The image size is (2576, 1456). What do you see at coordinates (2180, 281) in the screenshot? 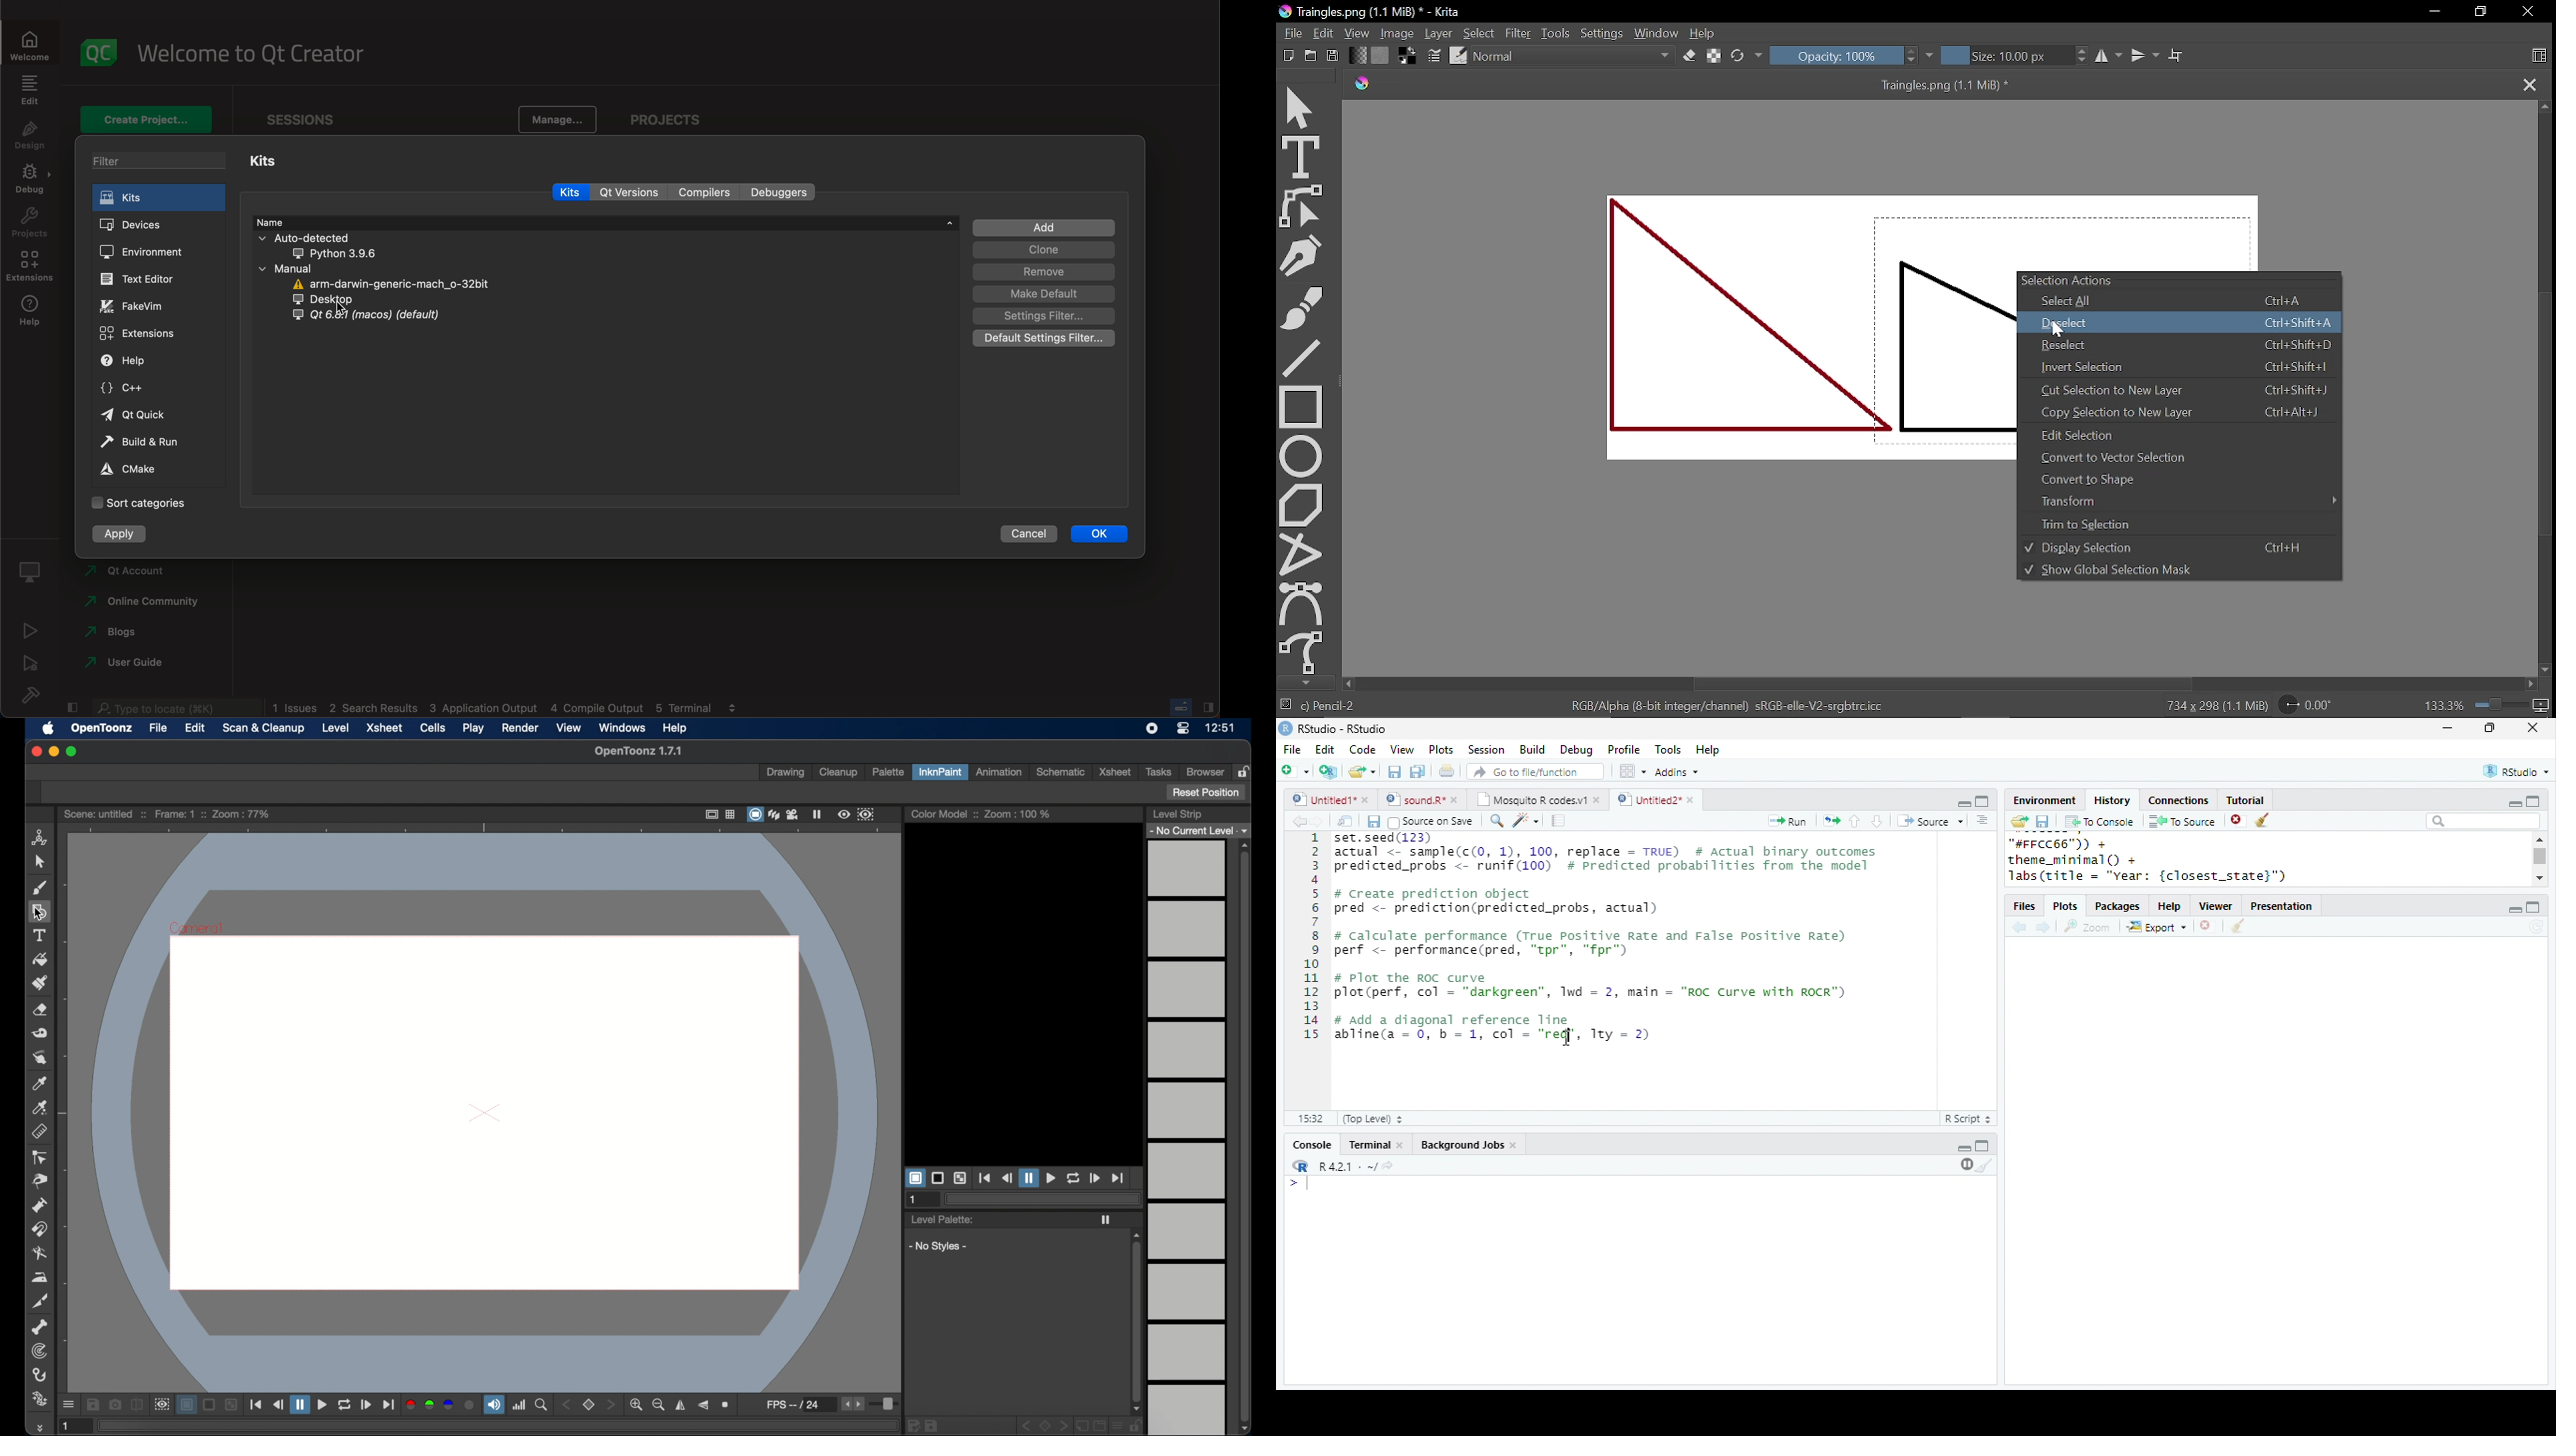
I see `Selection Actions ` at bounding box center [2180, 281].